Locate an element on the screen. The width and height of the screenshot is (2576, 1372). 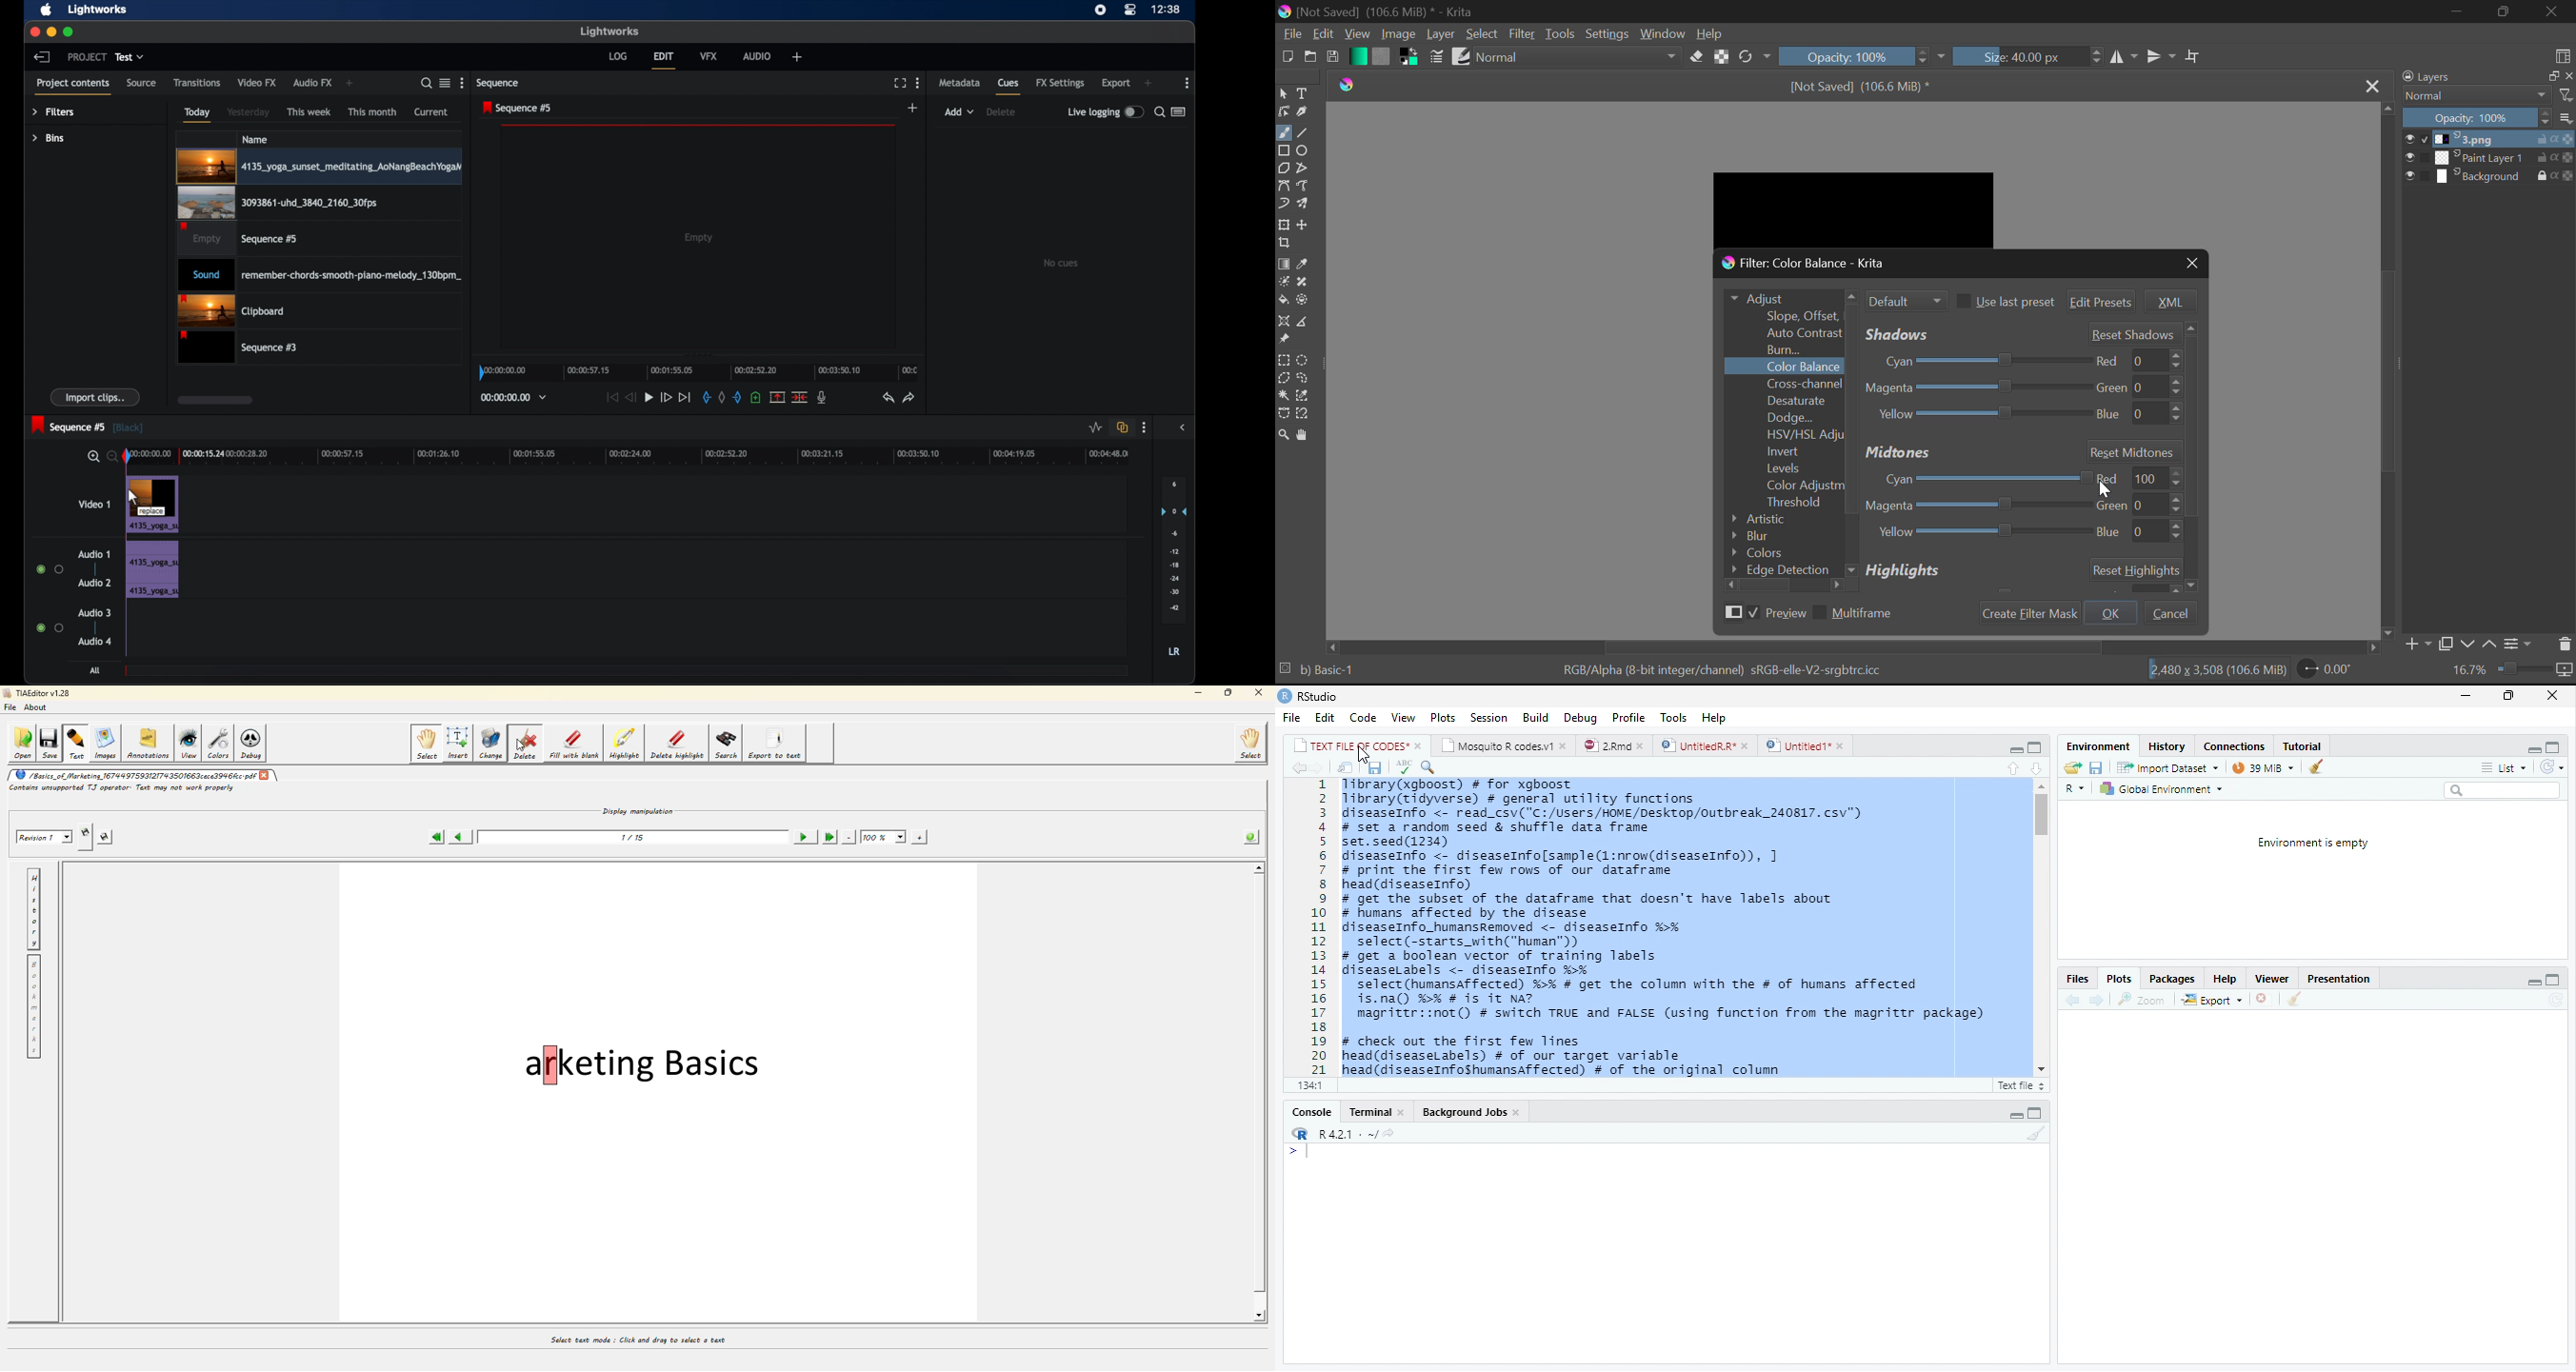
MOUSE_UP Cursor Position is located at coordinates (2103, 487).